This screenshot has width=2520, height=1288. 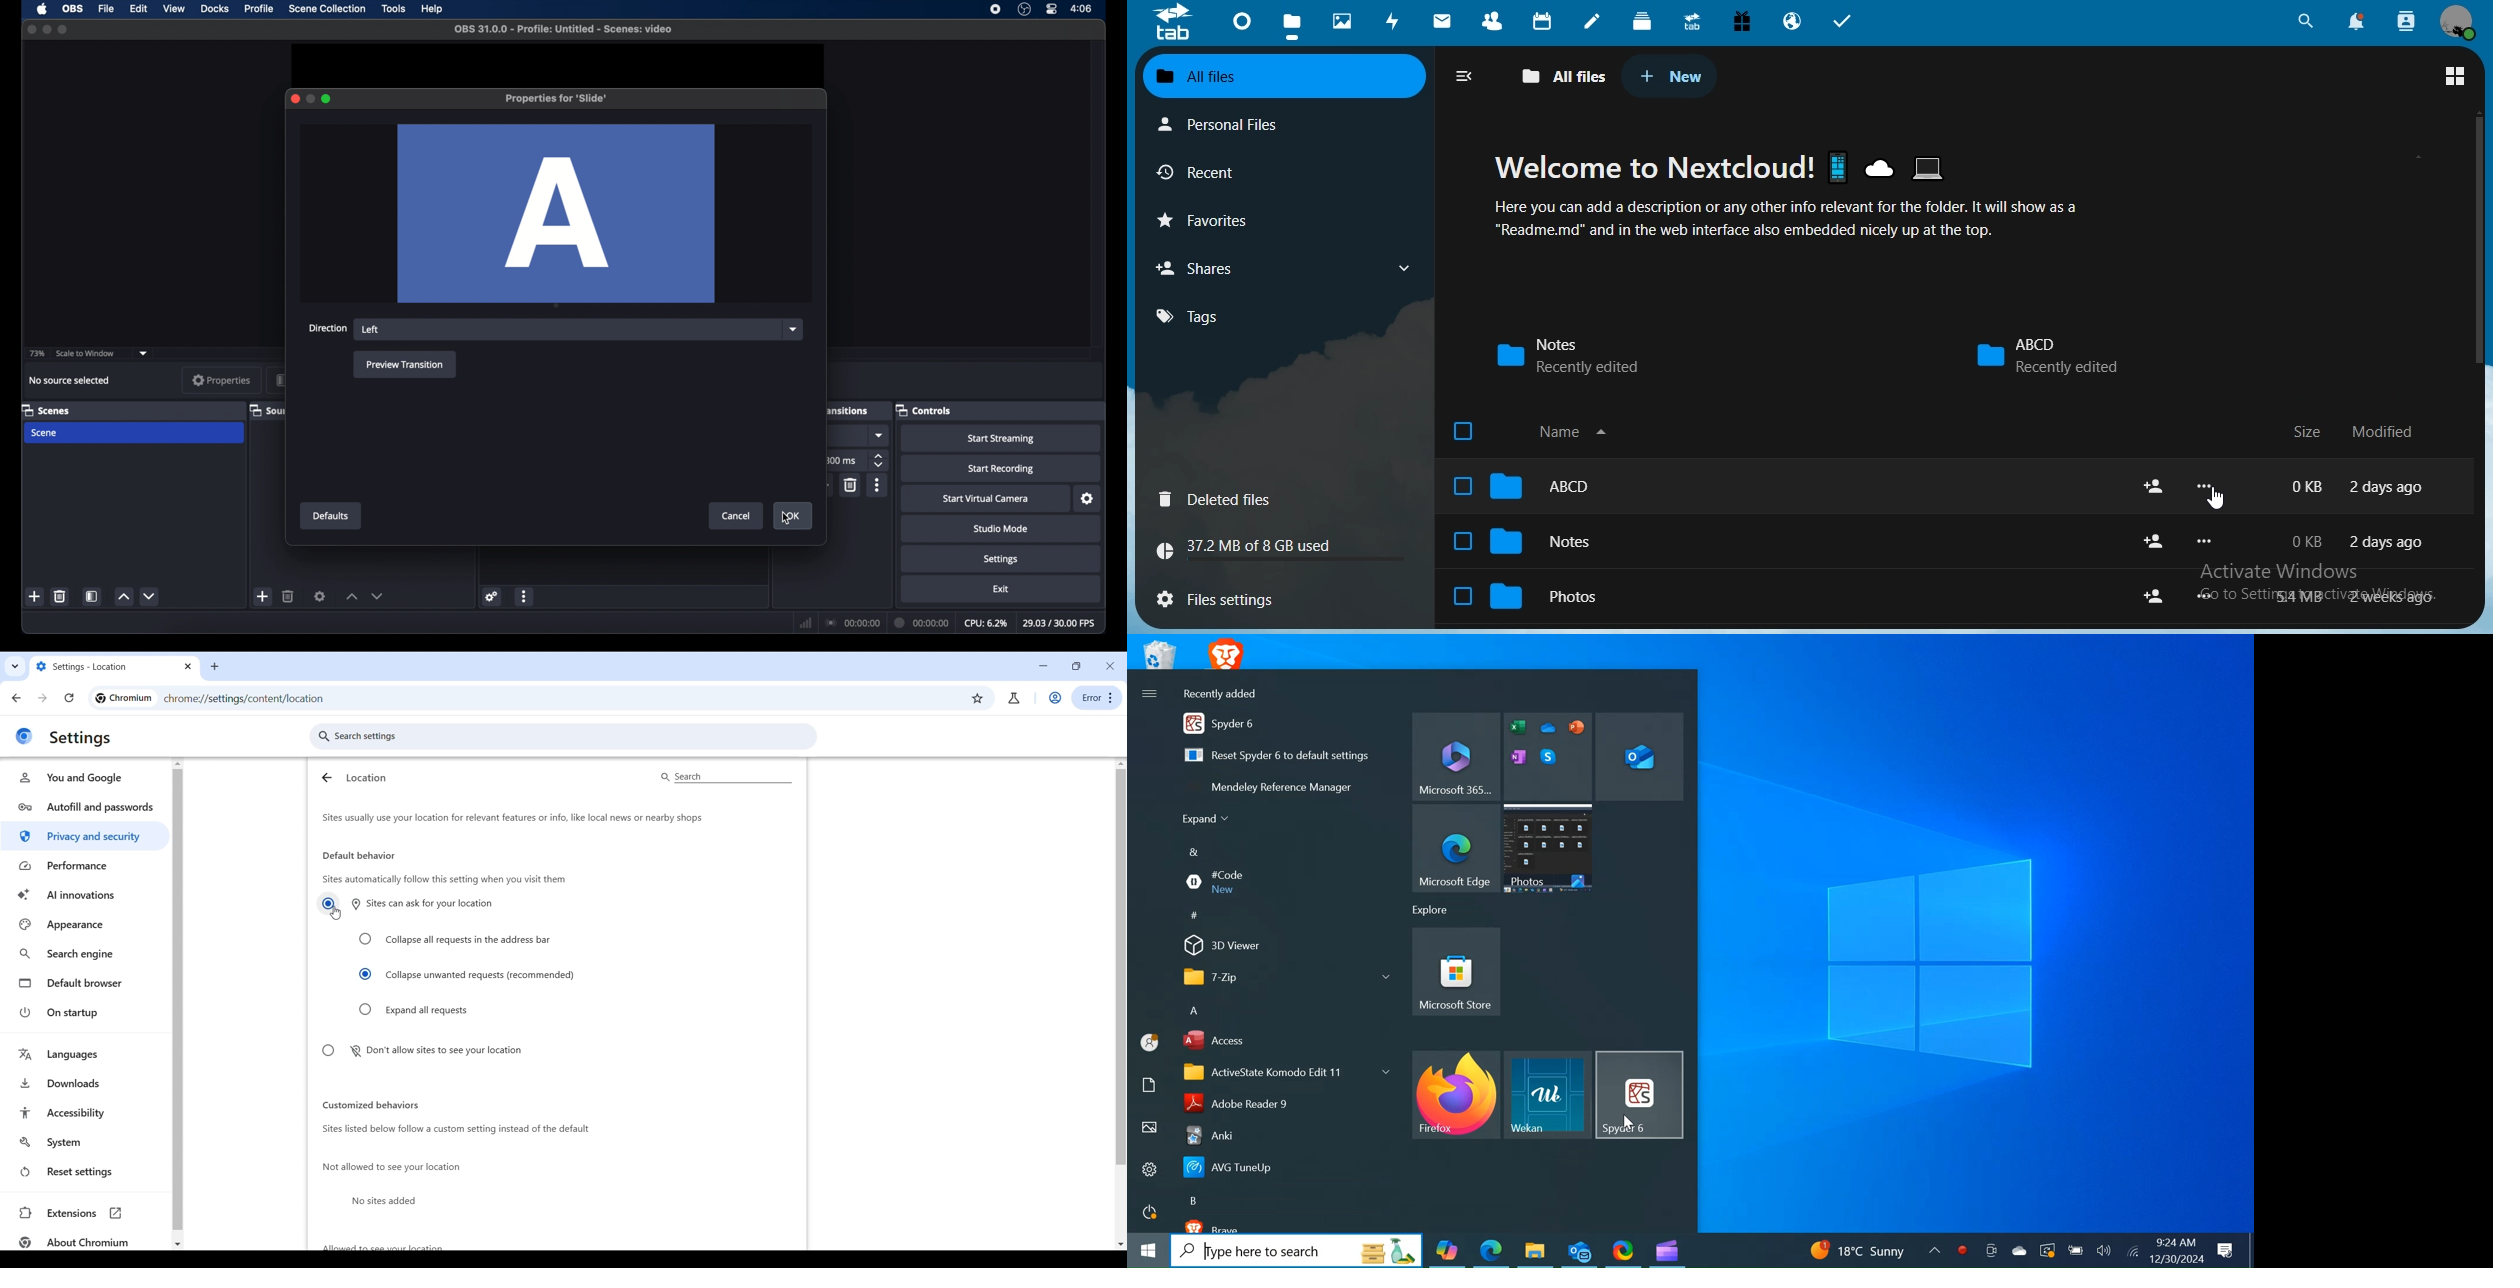 I want to click on Access, so click(x=1284, y=1041).